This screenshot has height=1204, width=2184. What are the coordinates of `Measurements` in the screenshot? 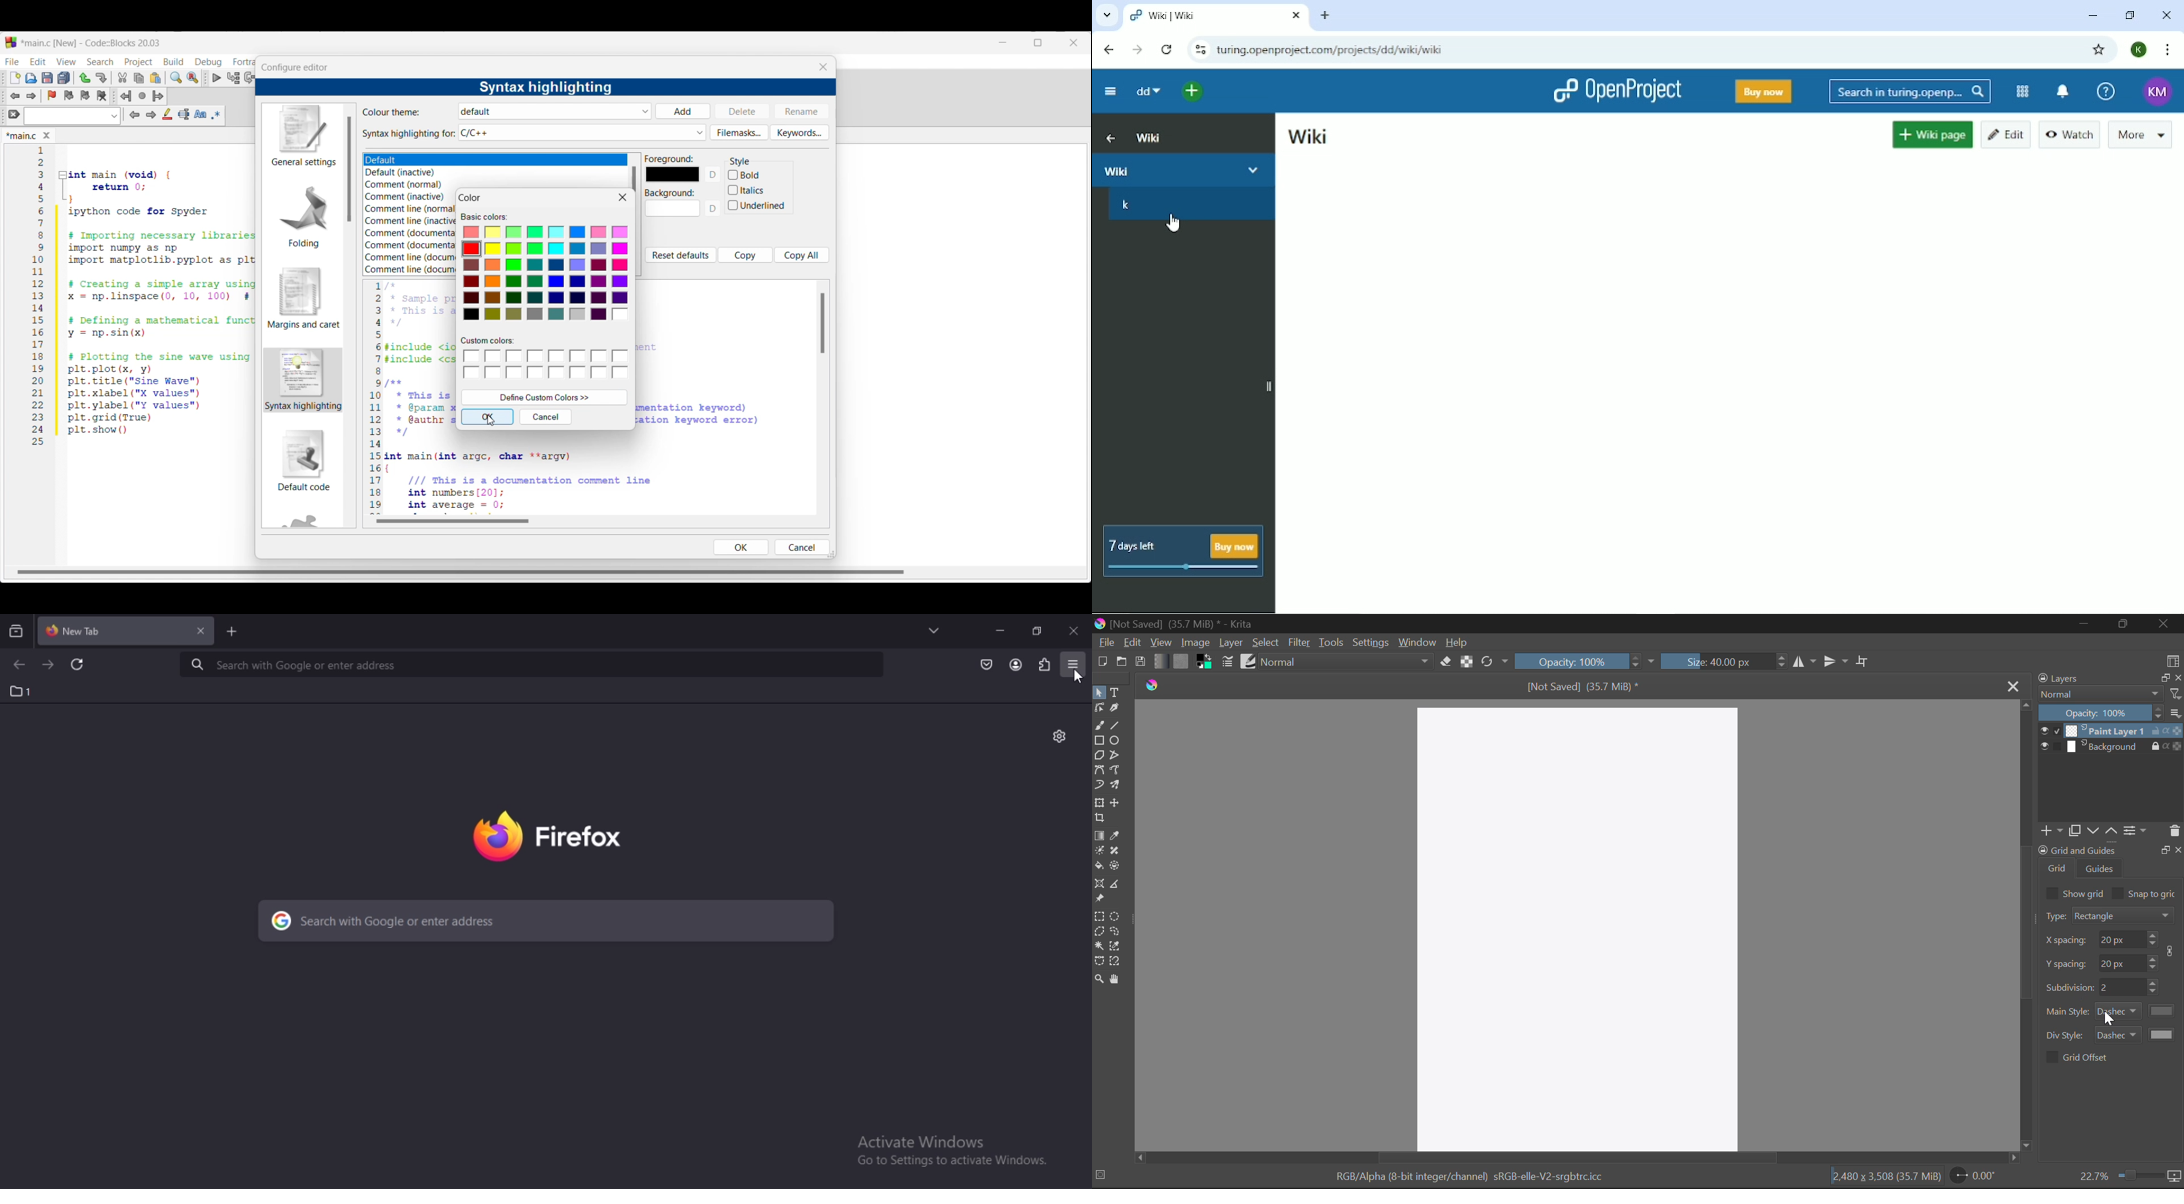 It's located at (1118, 885).